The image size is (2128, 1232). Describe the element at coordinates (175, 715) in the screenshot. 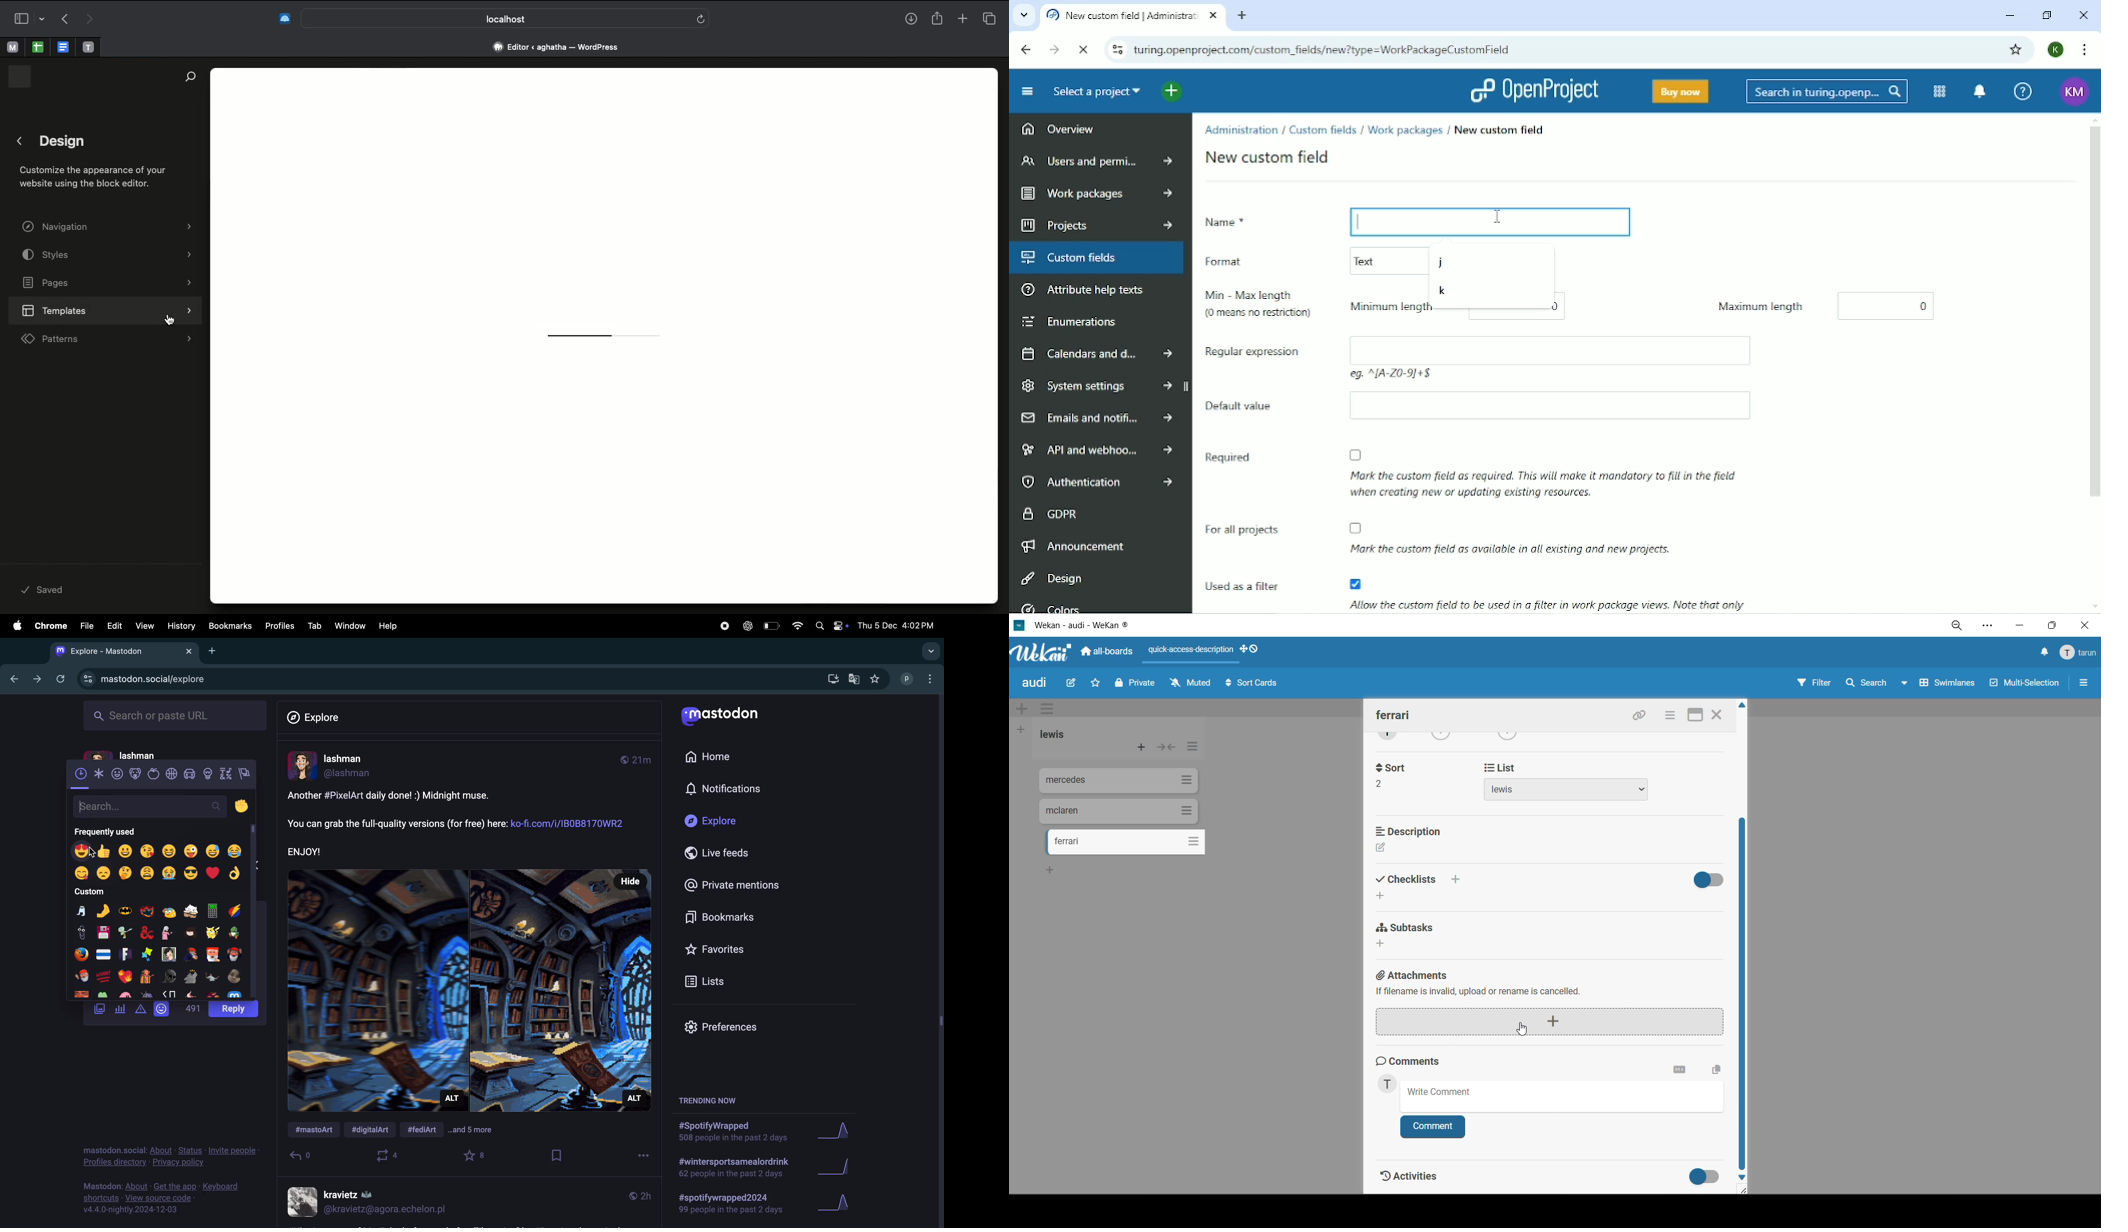

I see `search or paste url` at that location.